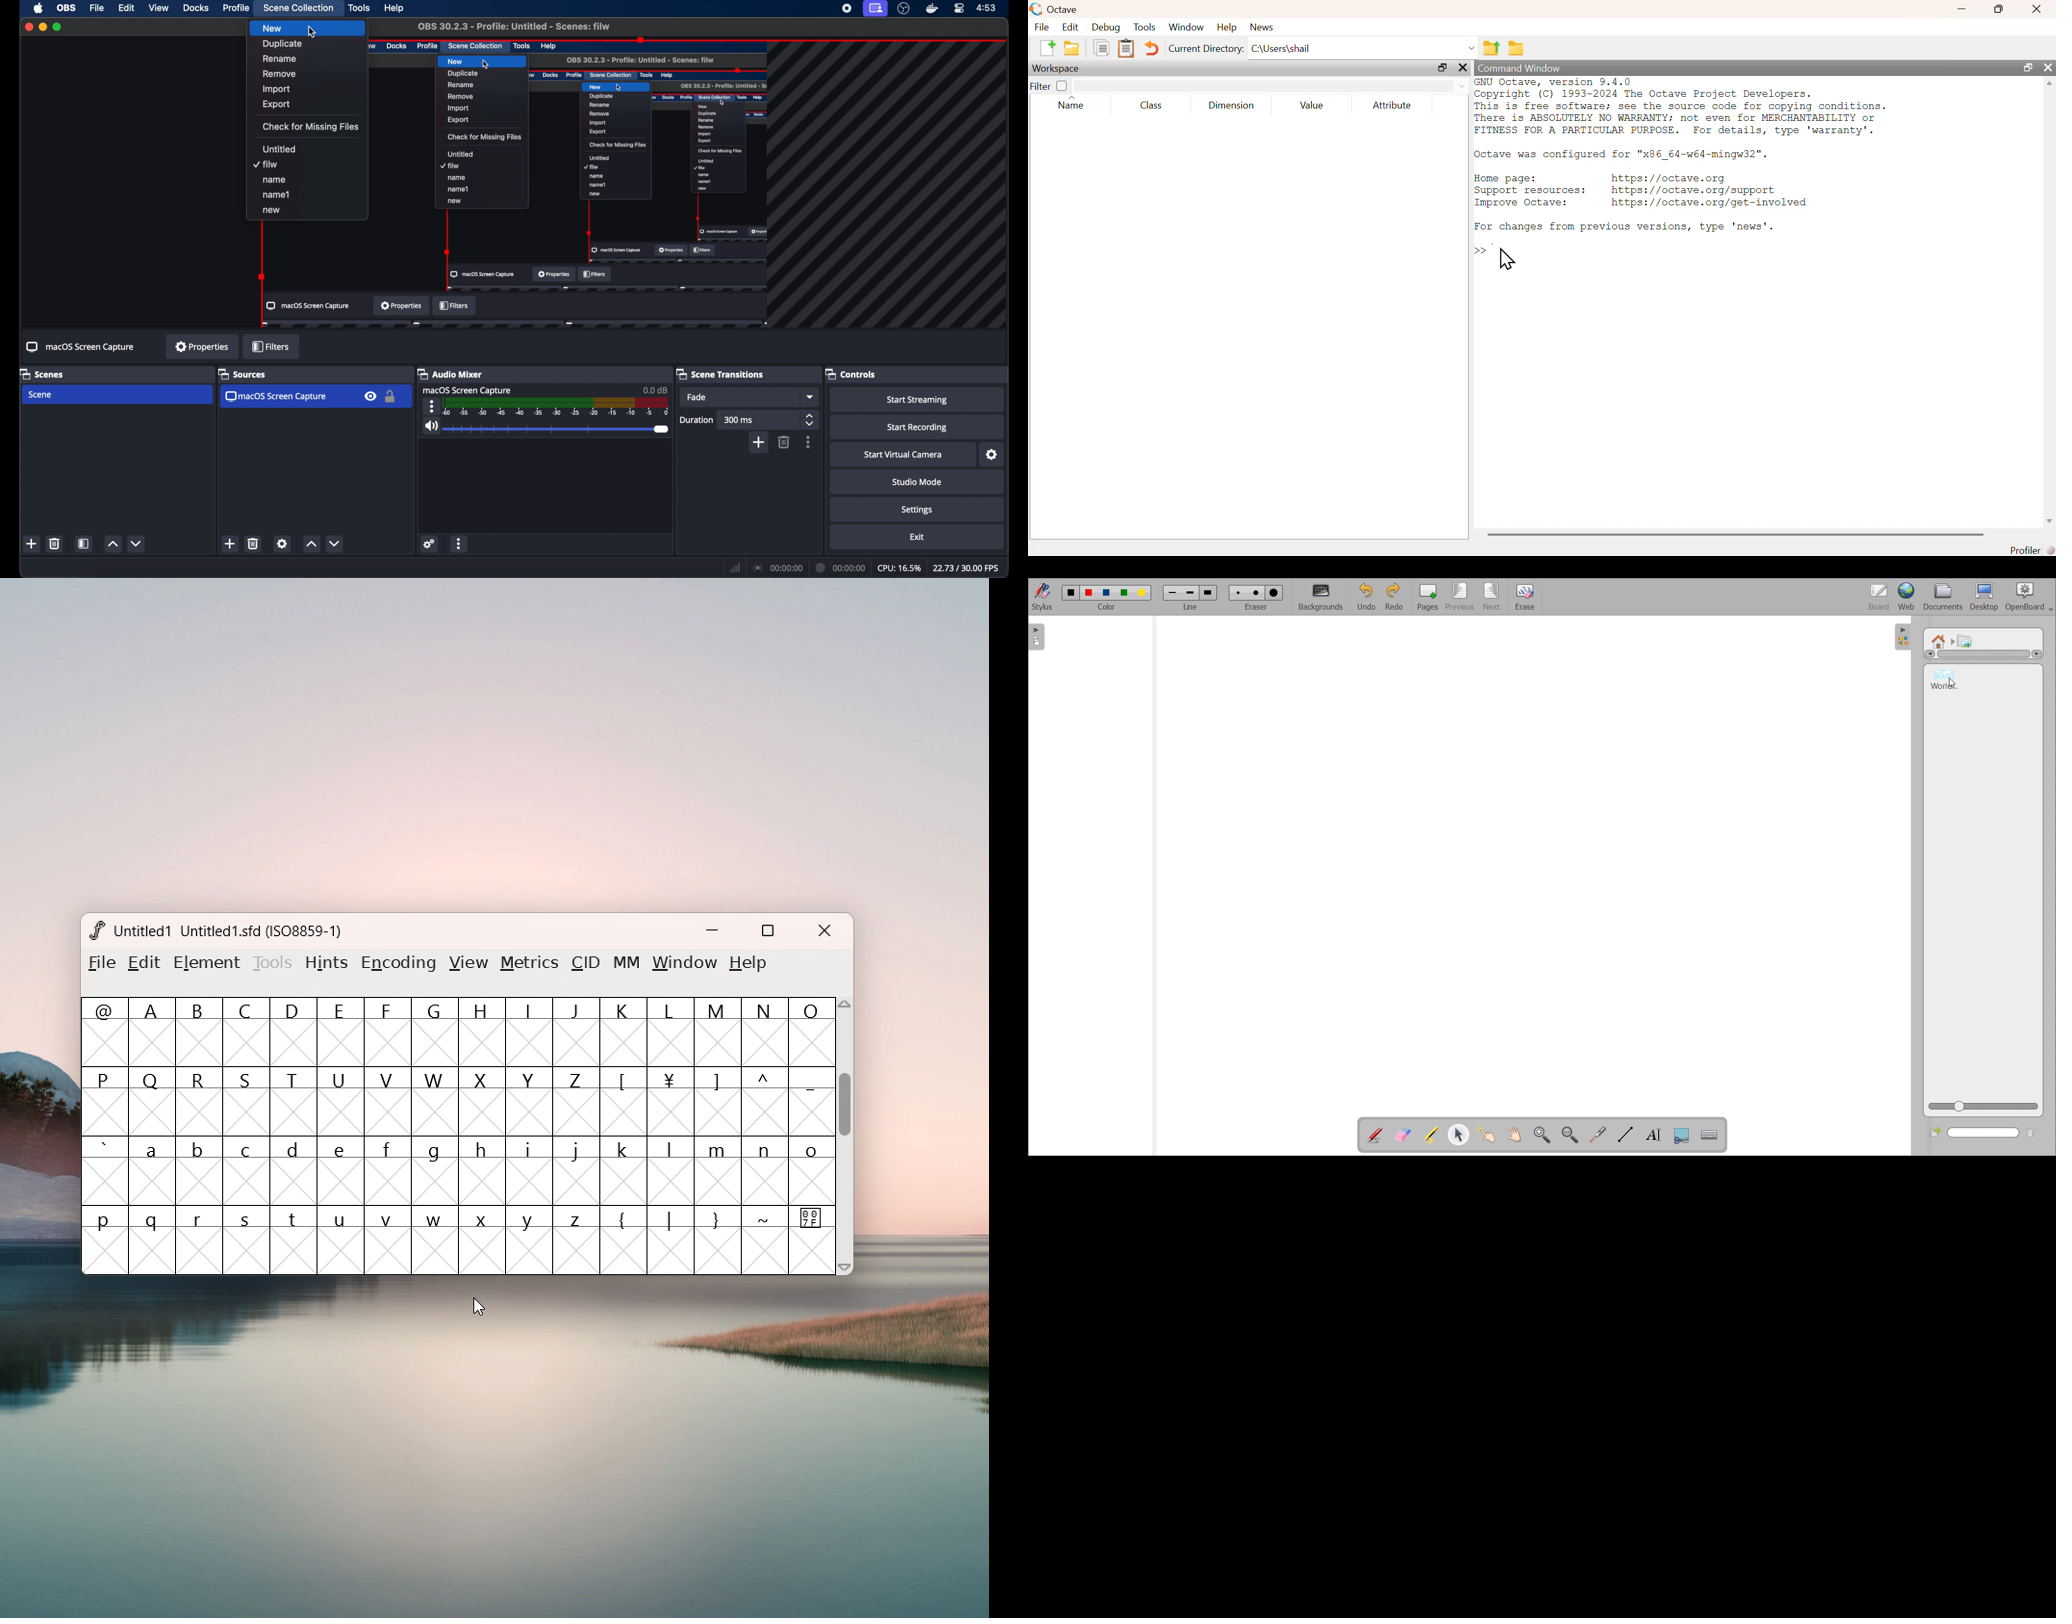  What do you see at coordinates (276, 104) in the screenshot?
I see `export` at bounding box center [276, 104].